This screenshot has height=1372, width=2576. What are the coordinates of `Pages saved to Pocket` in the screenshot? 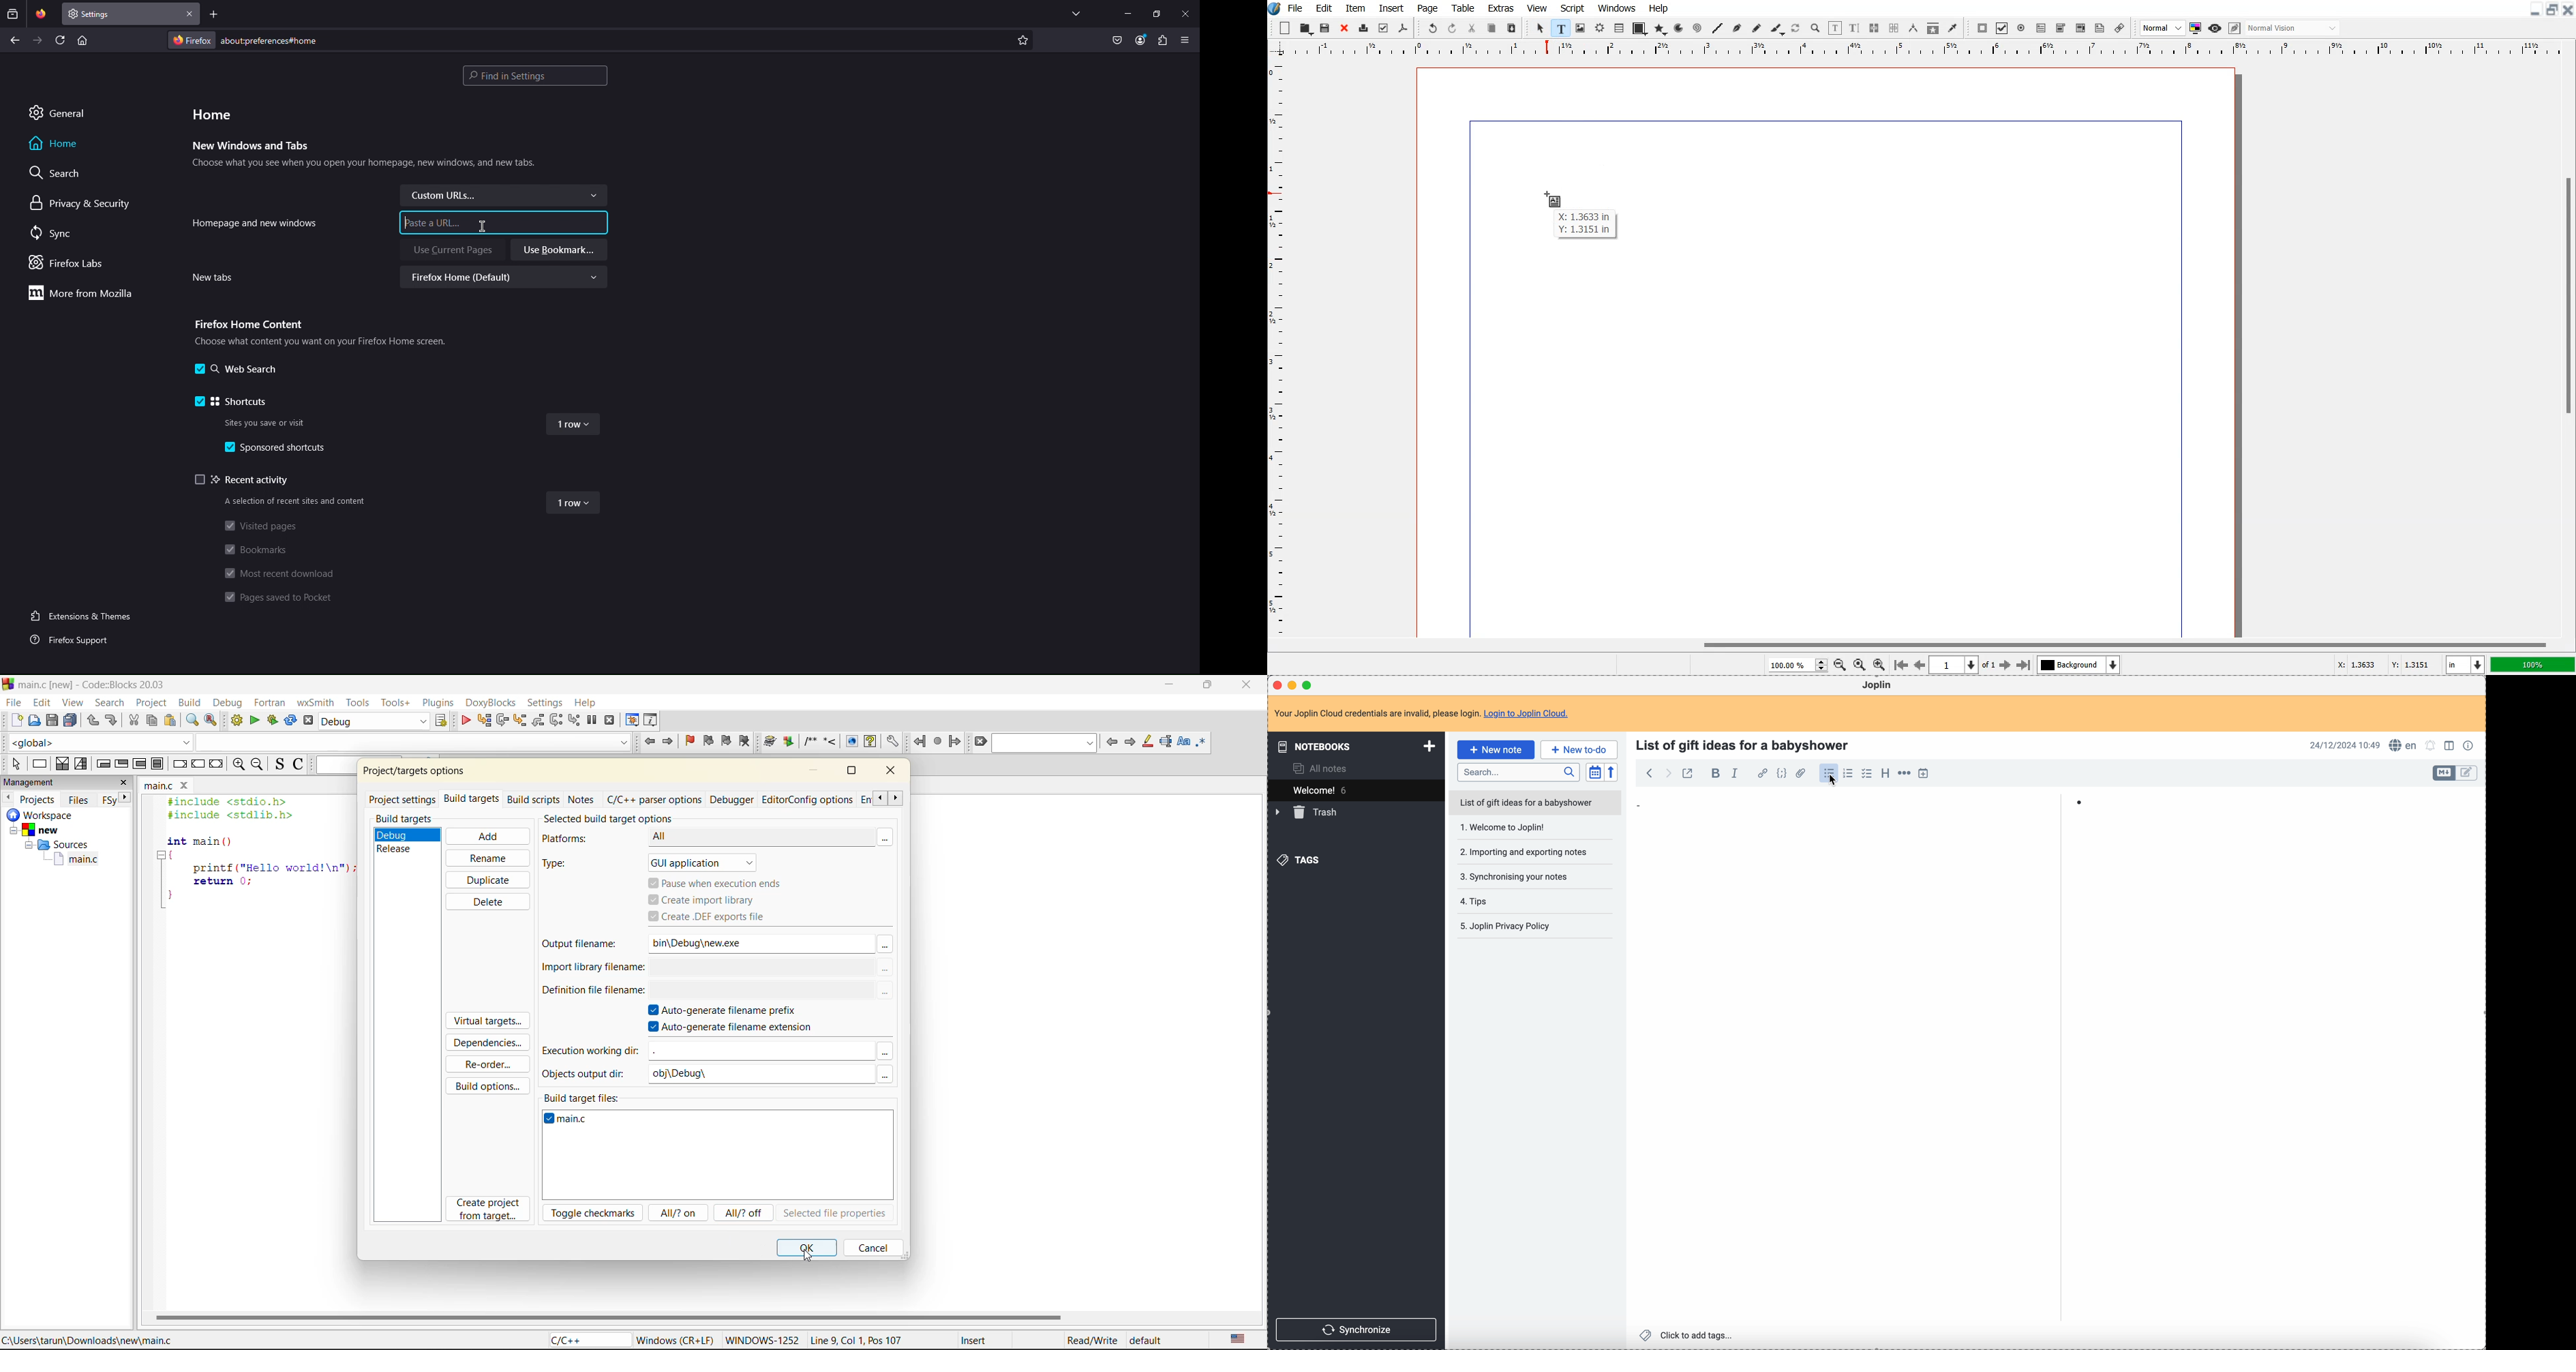 It's located at (281, 599).